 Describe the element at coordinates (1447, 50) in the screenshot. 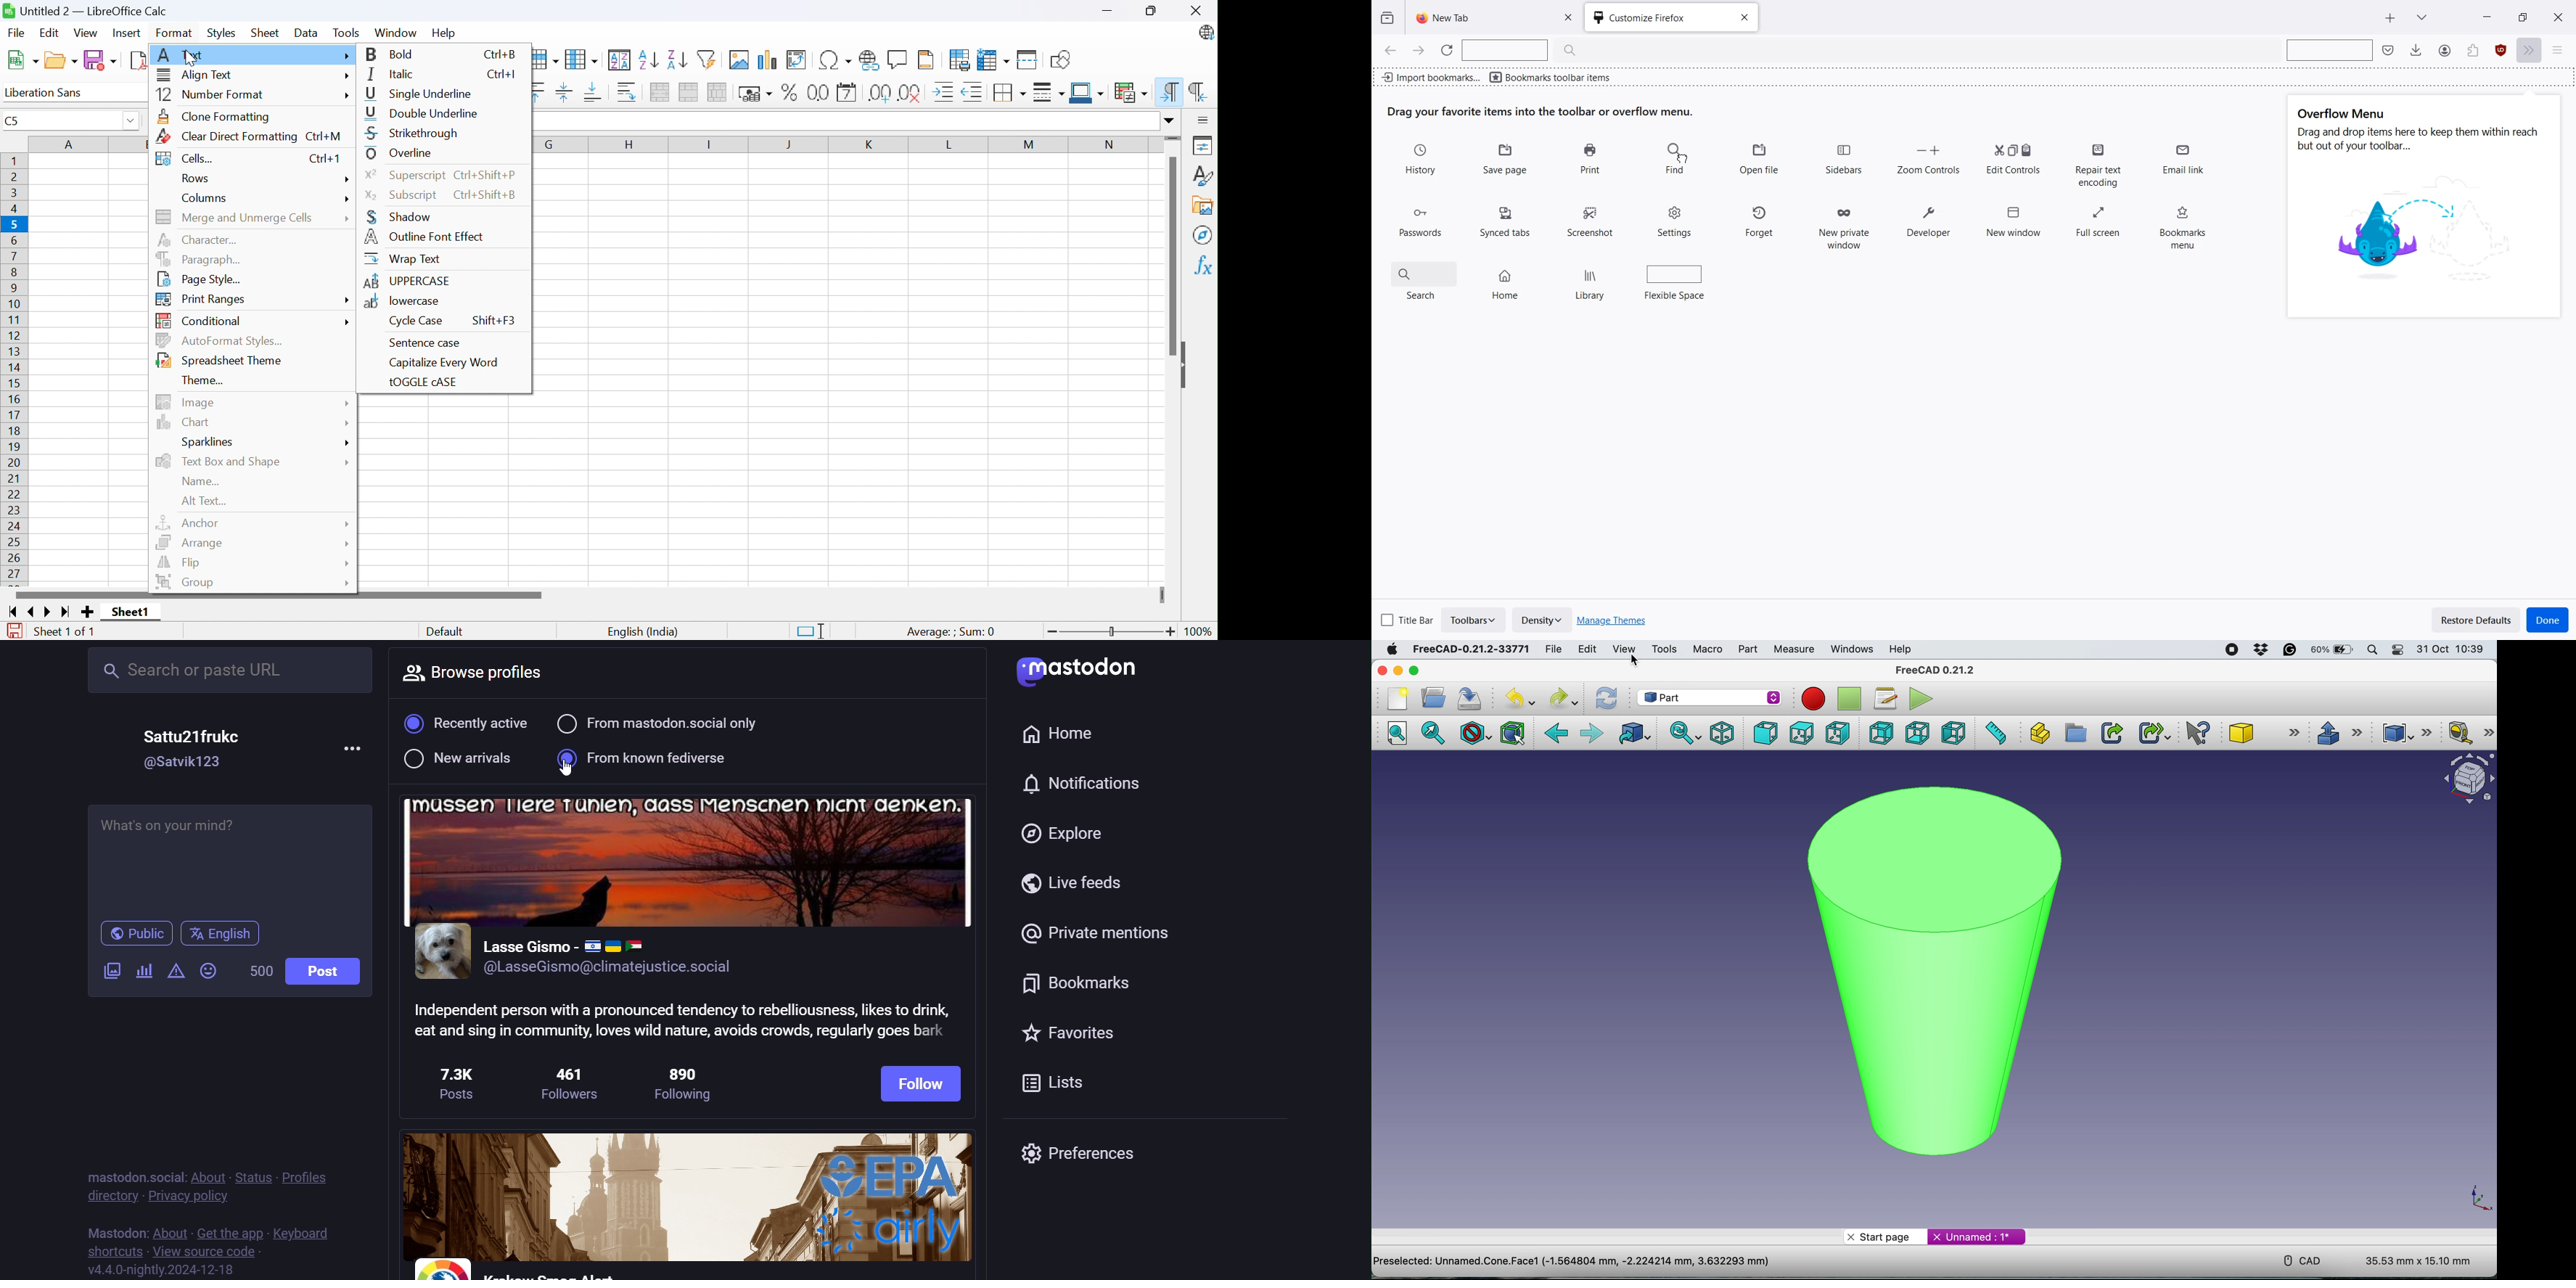

I see `Refresh` at that location.